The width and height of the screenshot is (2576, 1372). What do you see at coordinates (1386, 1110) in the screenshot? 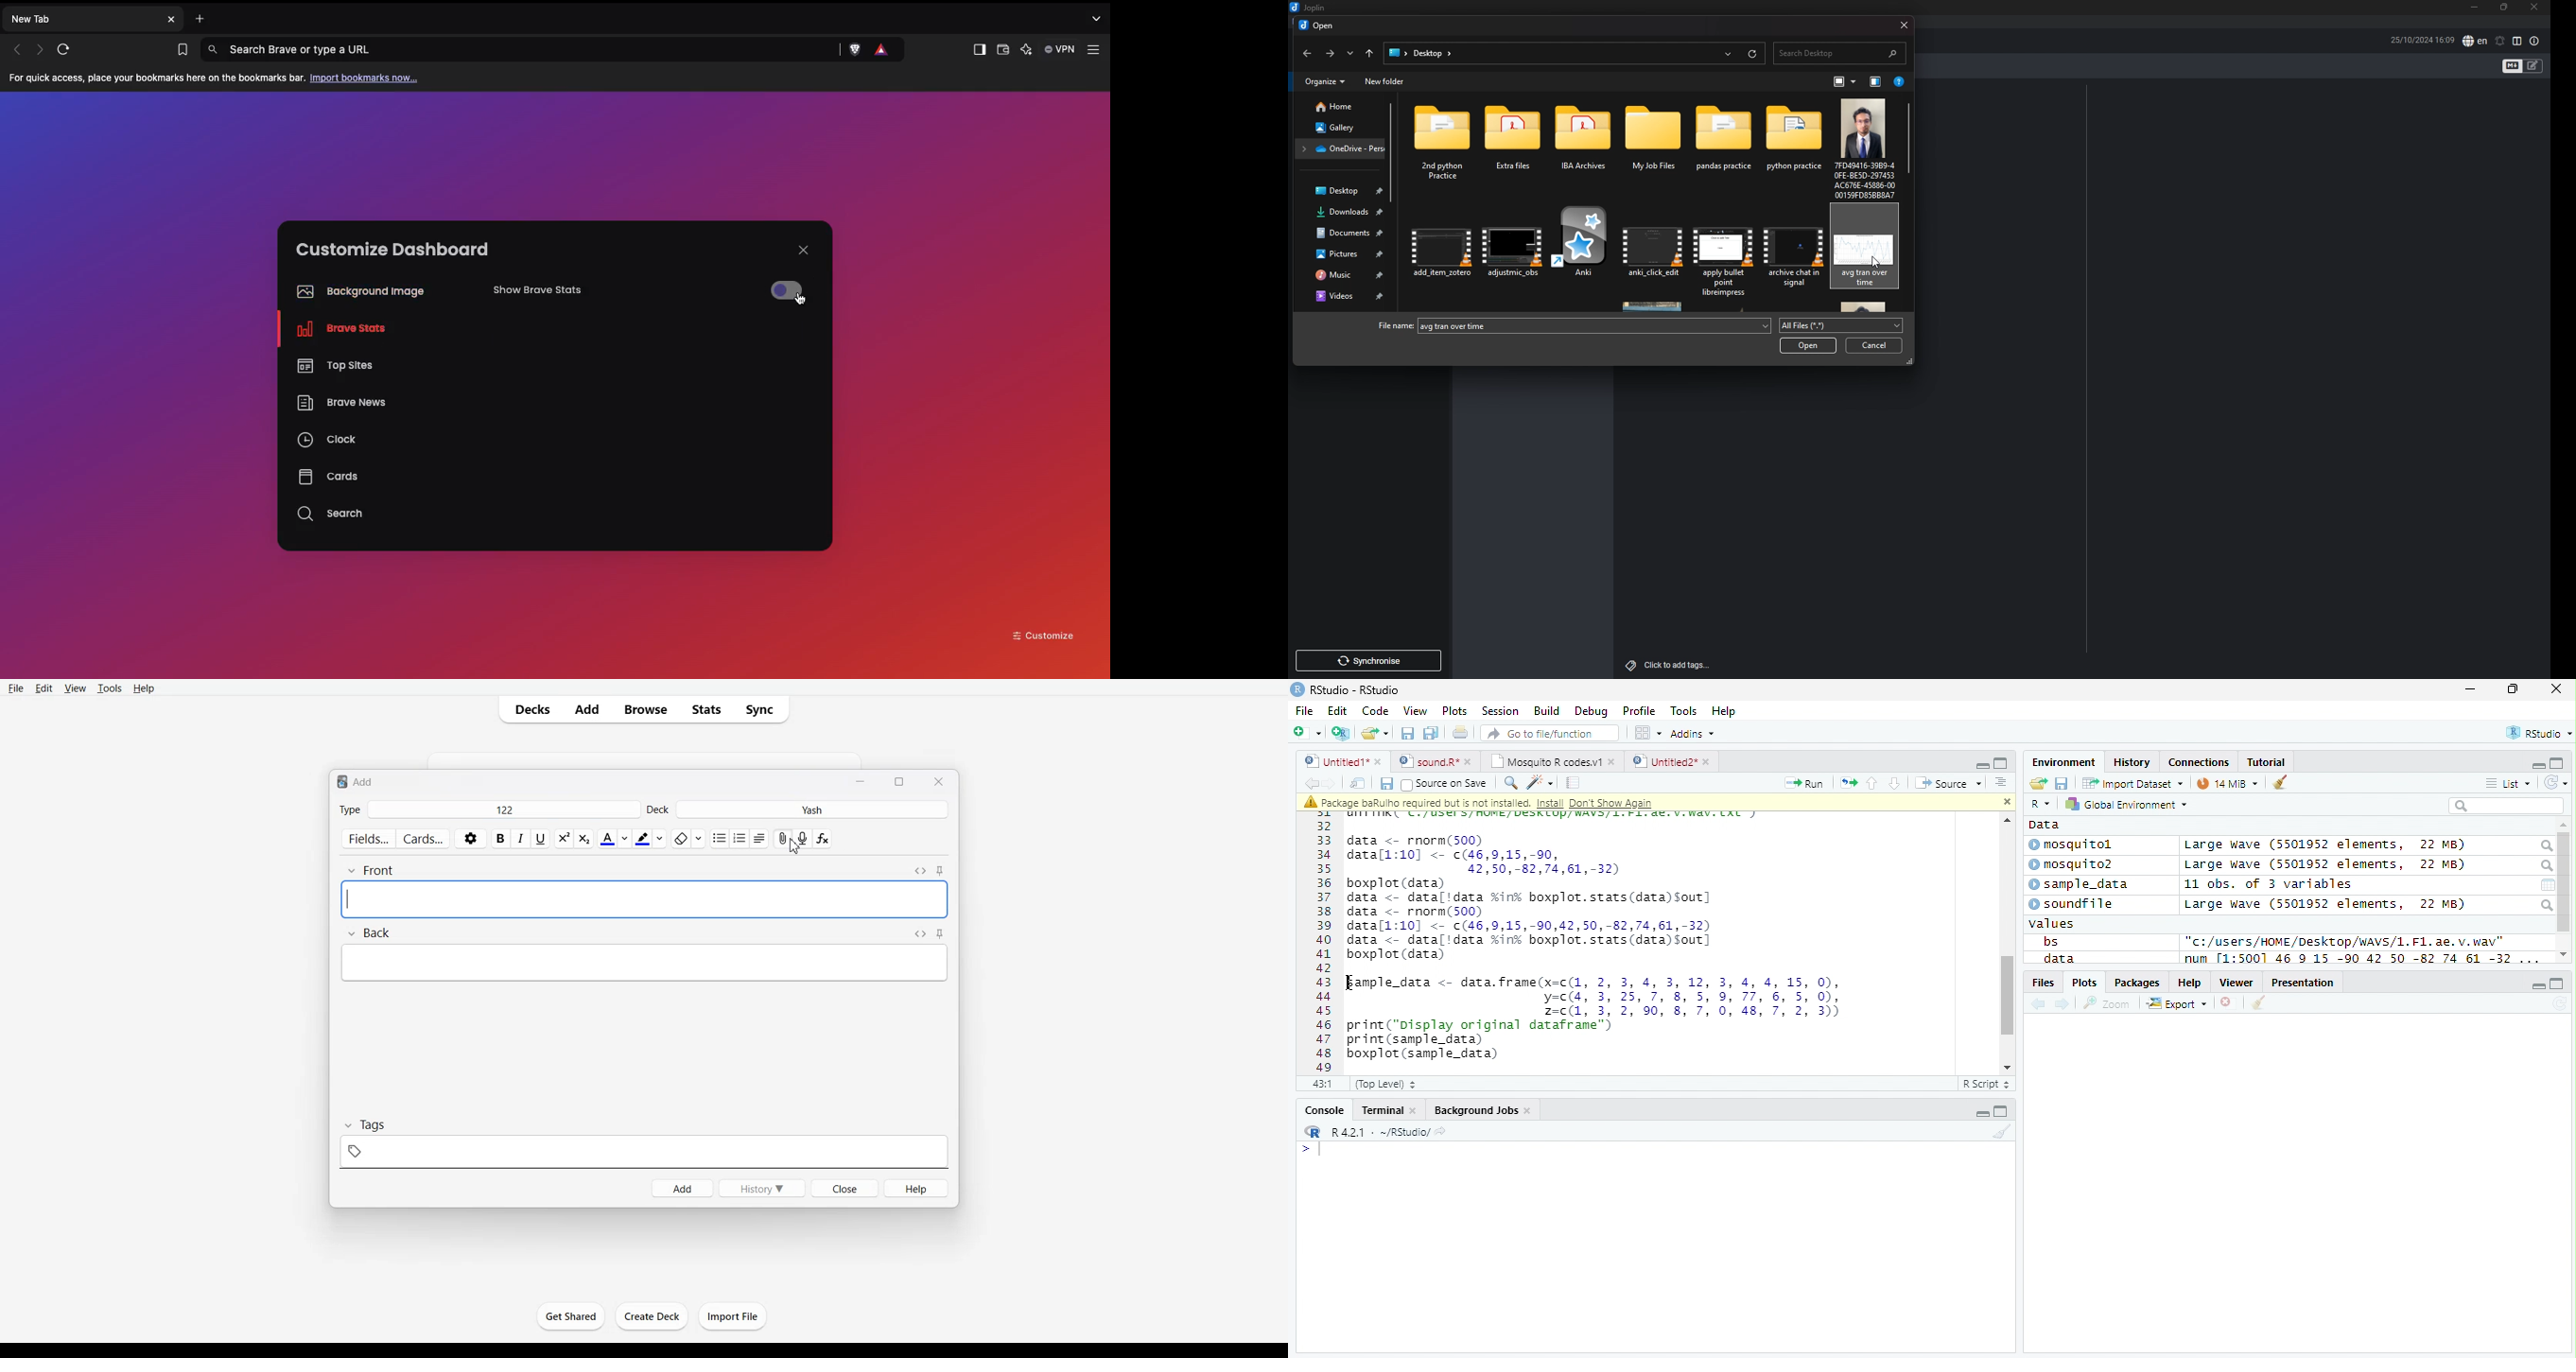
I see `Terminal` at bounding box center [1386, 1110].